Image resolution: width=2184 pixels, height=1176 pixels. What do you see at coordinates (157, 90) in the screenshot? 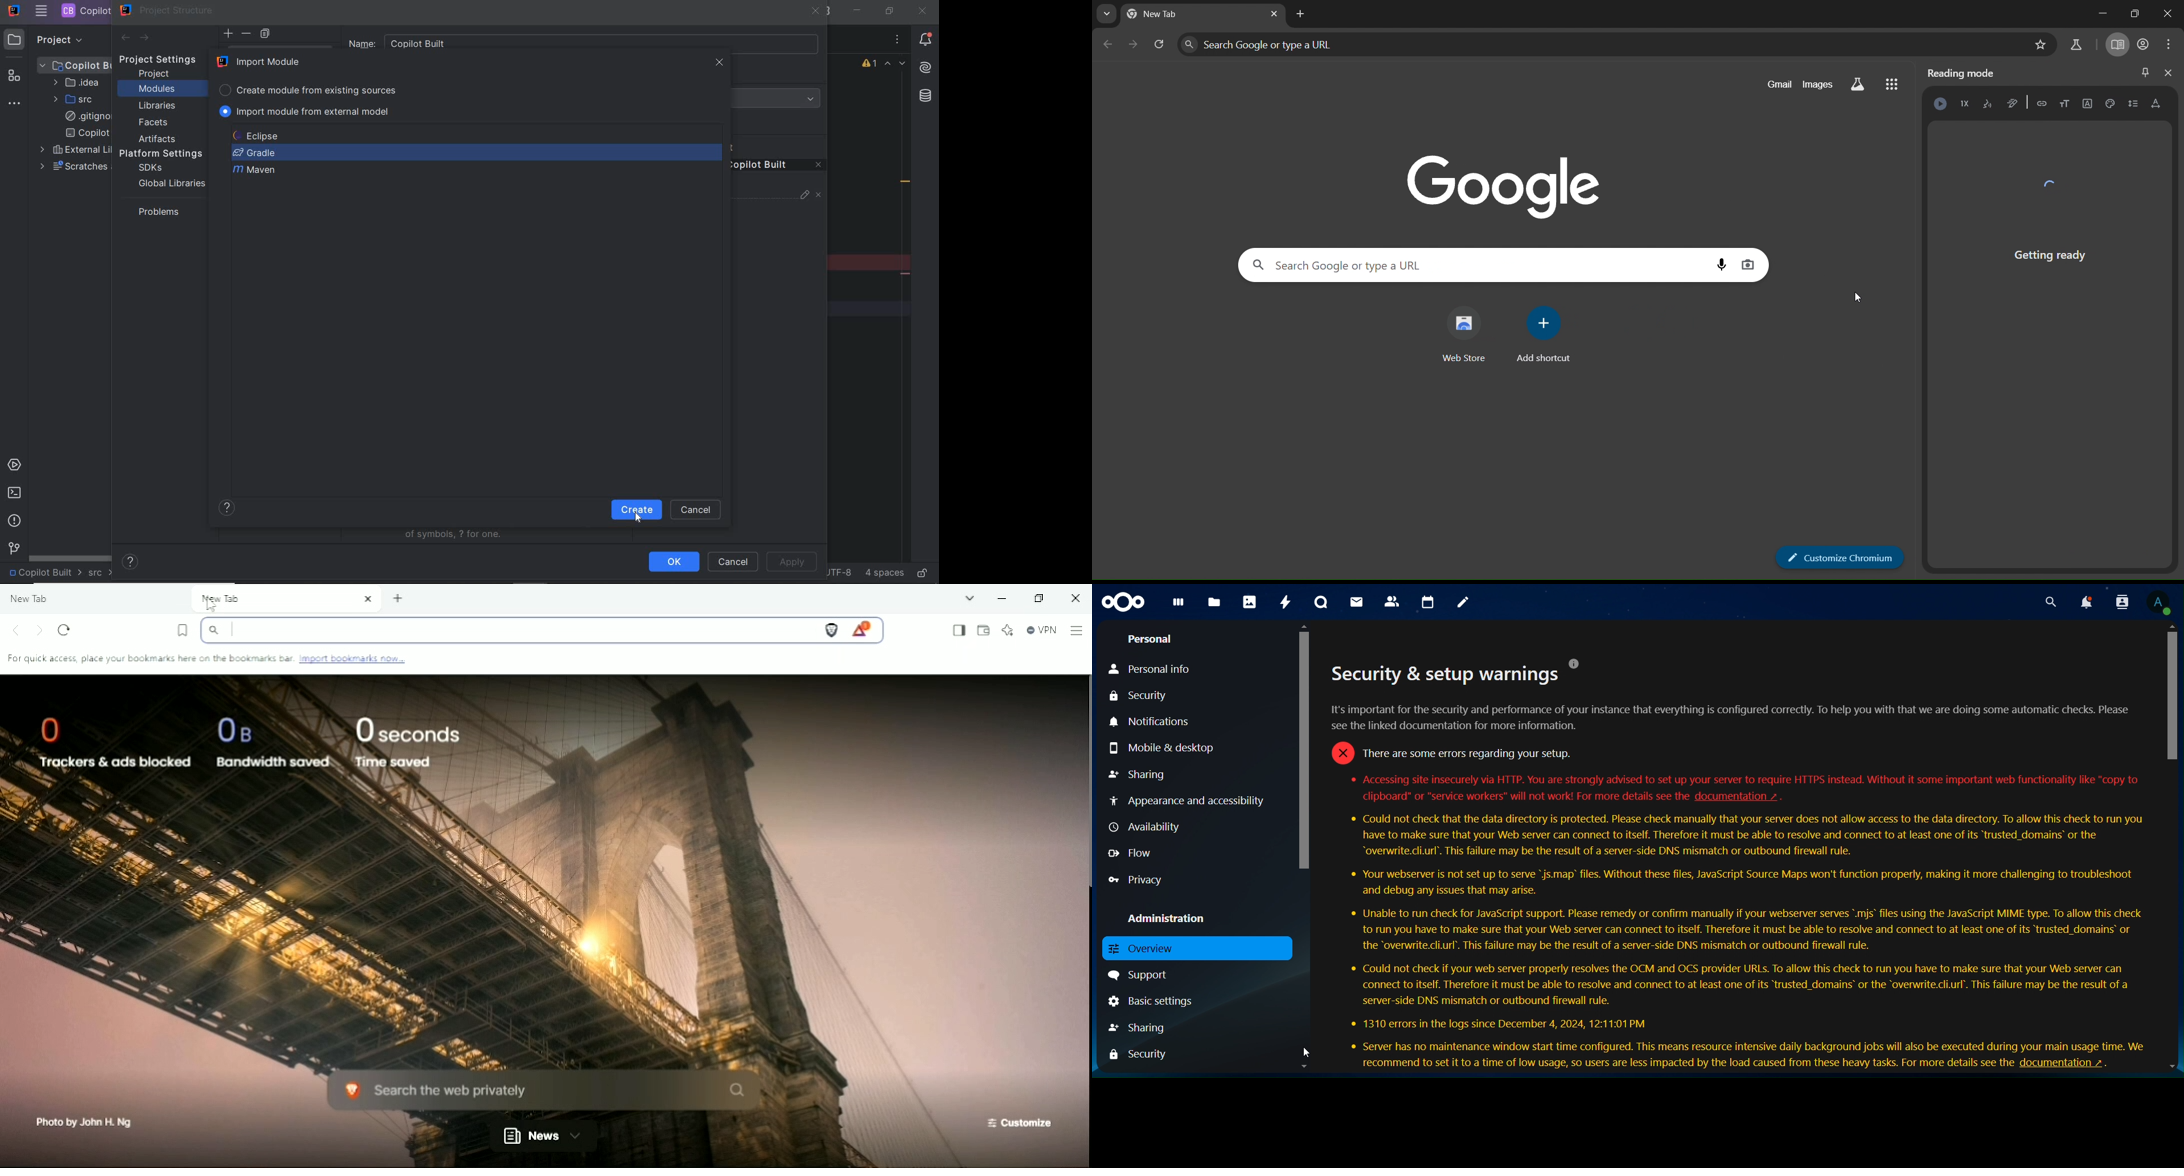
I see `modules` at bounding box center [157, 90].